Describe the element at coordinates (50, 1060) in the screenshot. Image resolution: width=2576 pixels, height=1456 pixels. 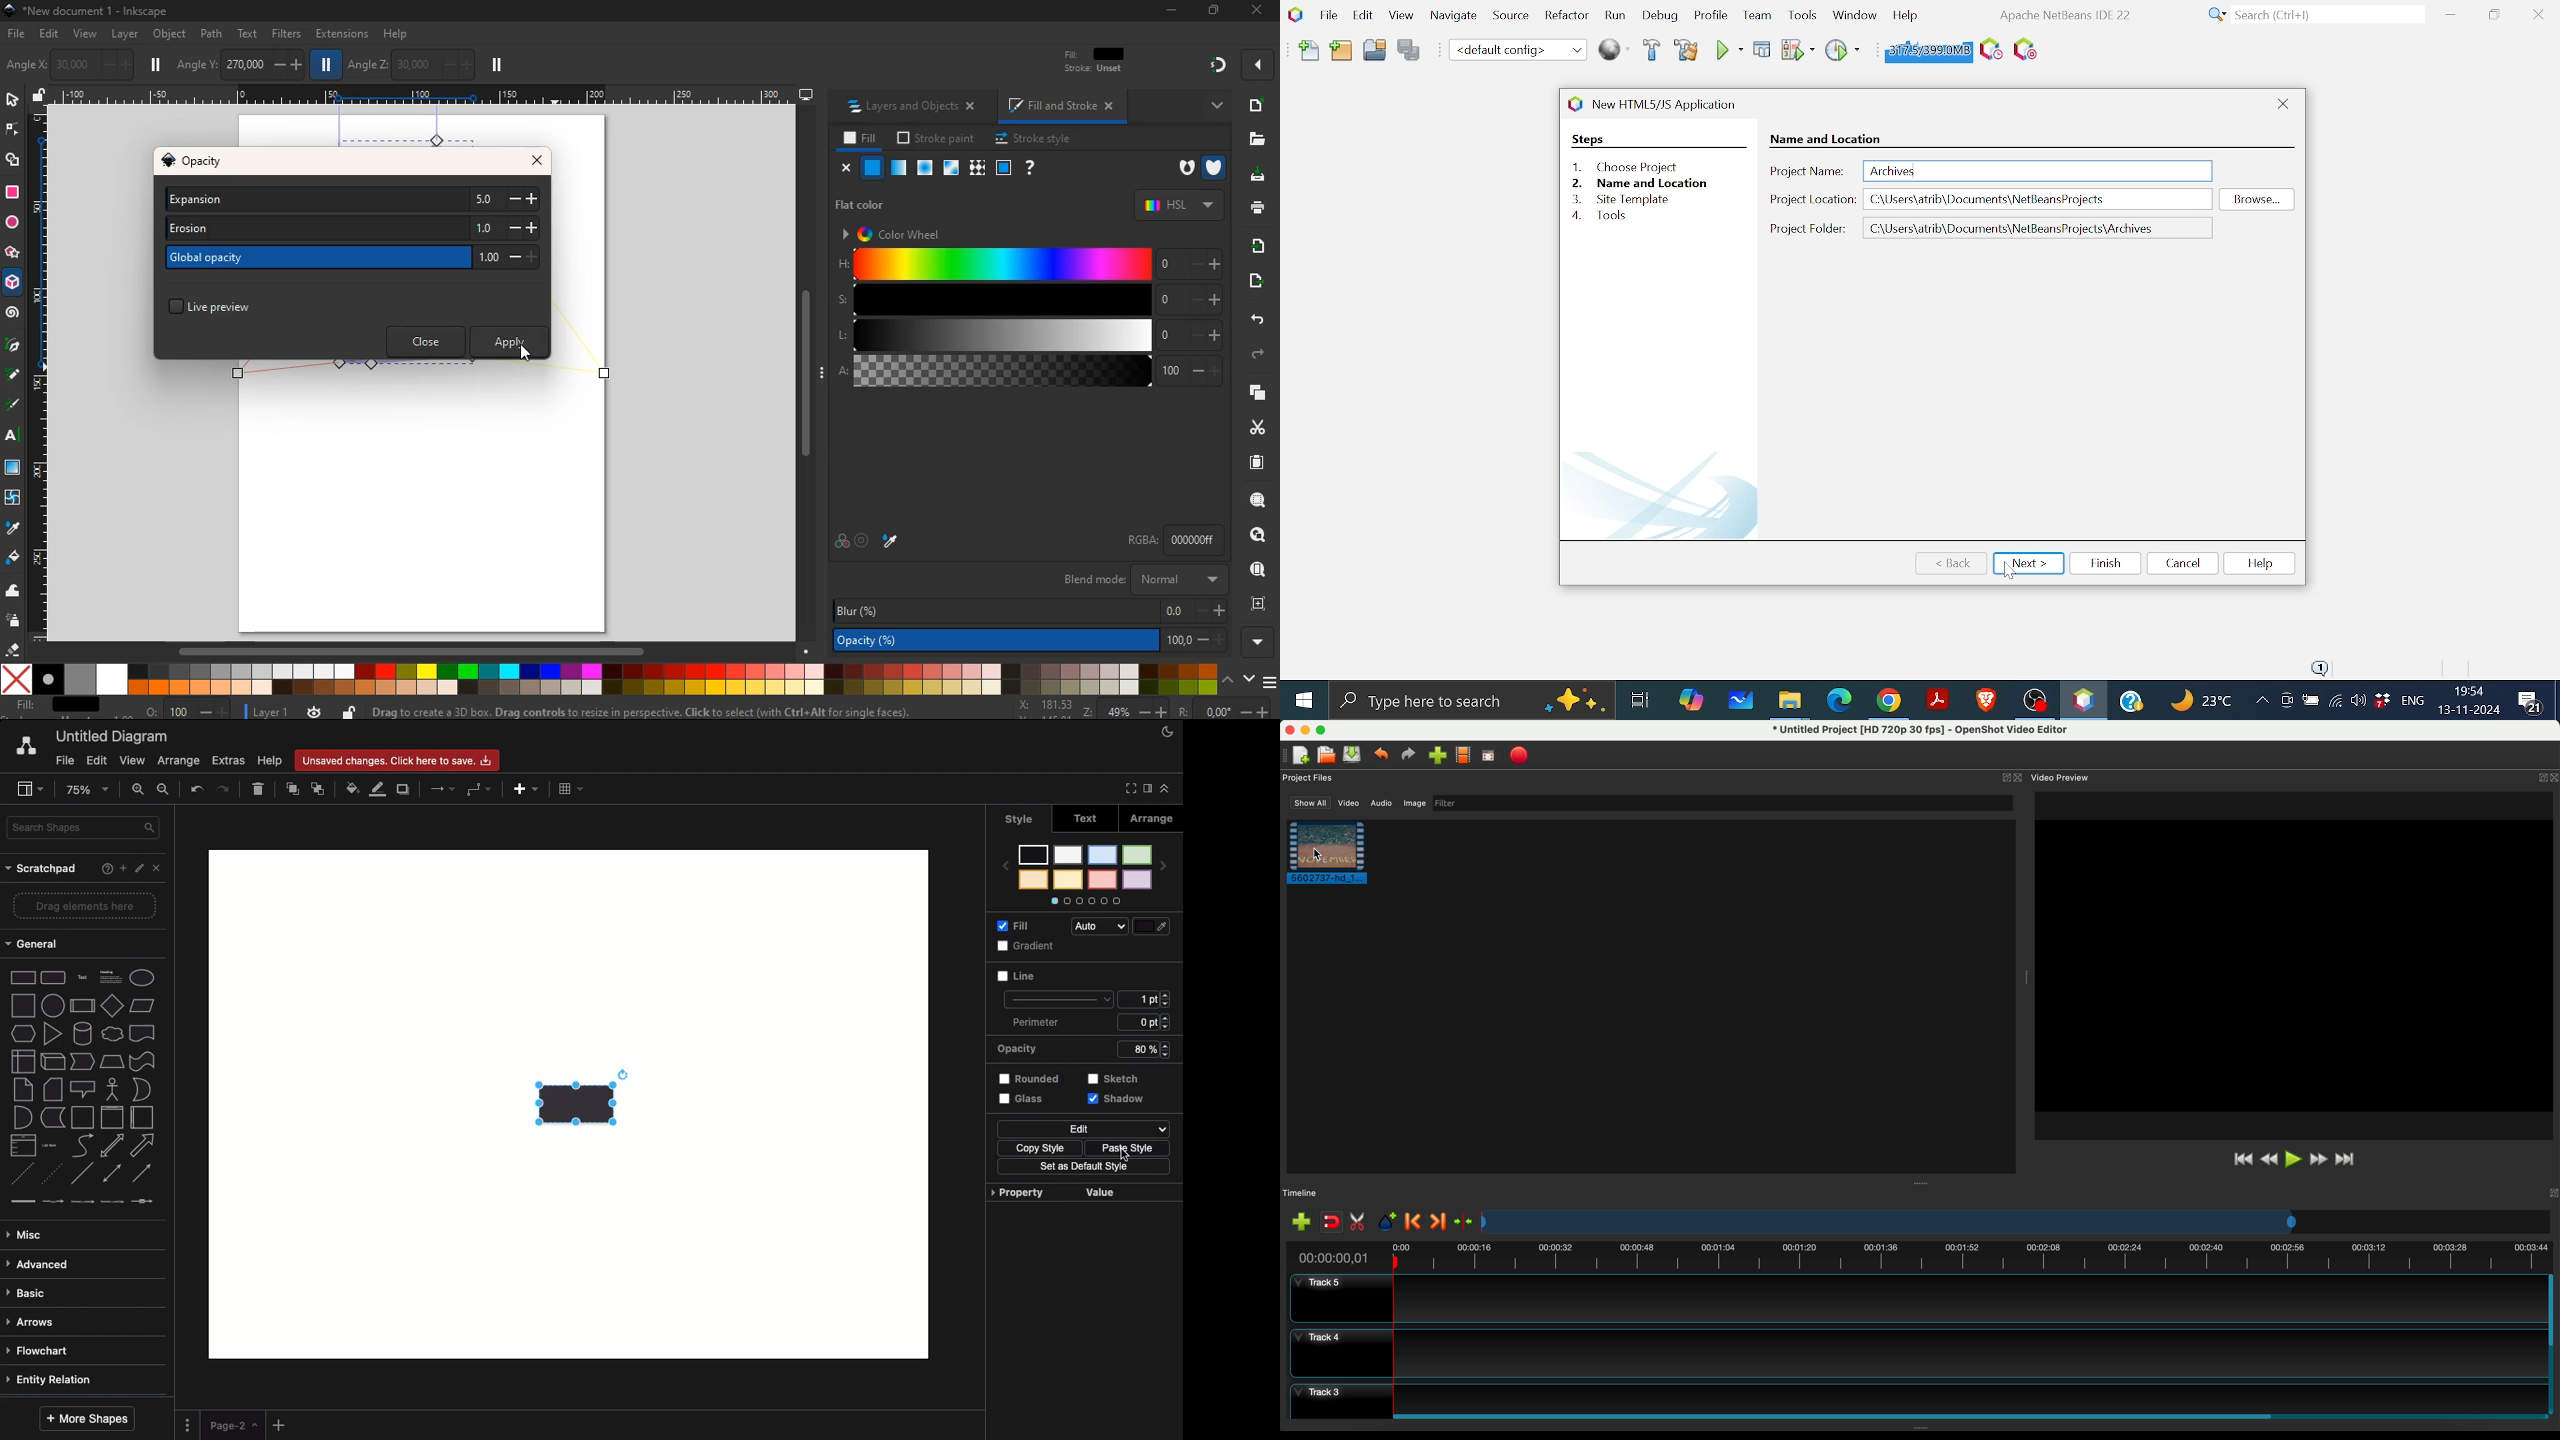
I see `cube` at that location.